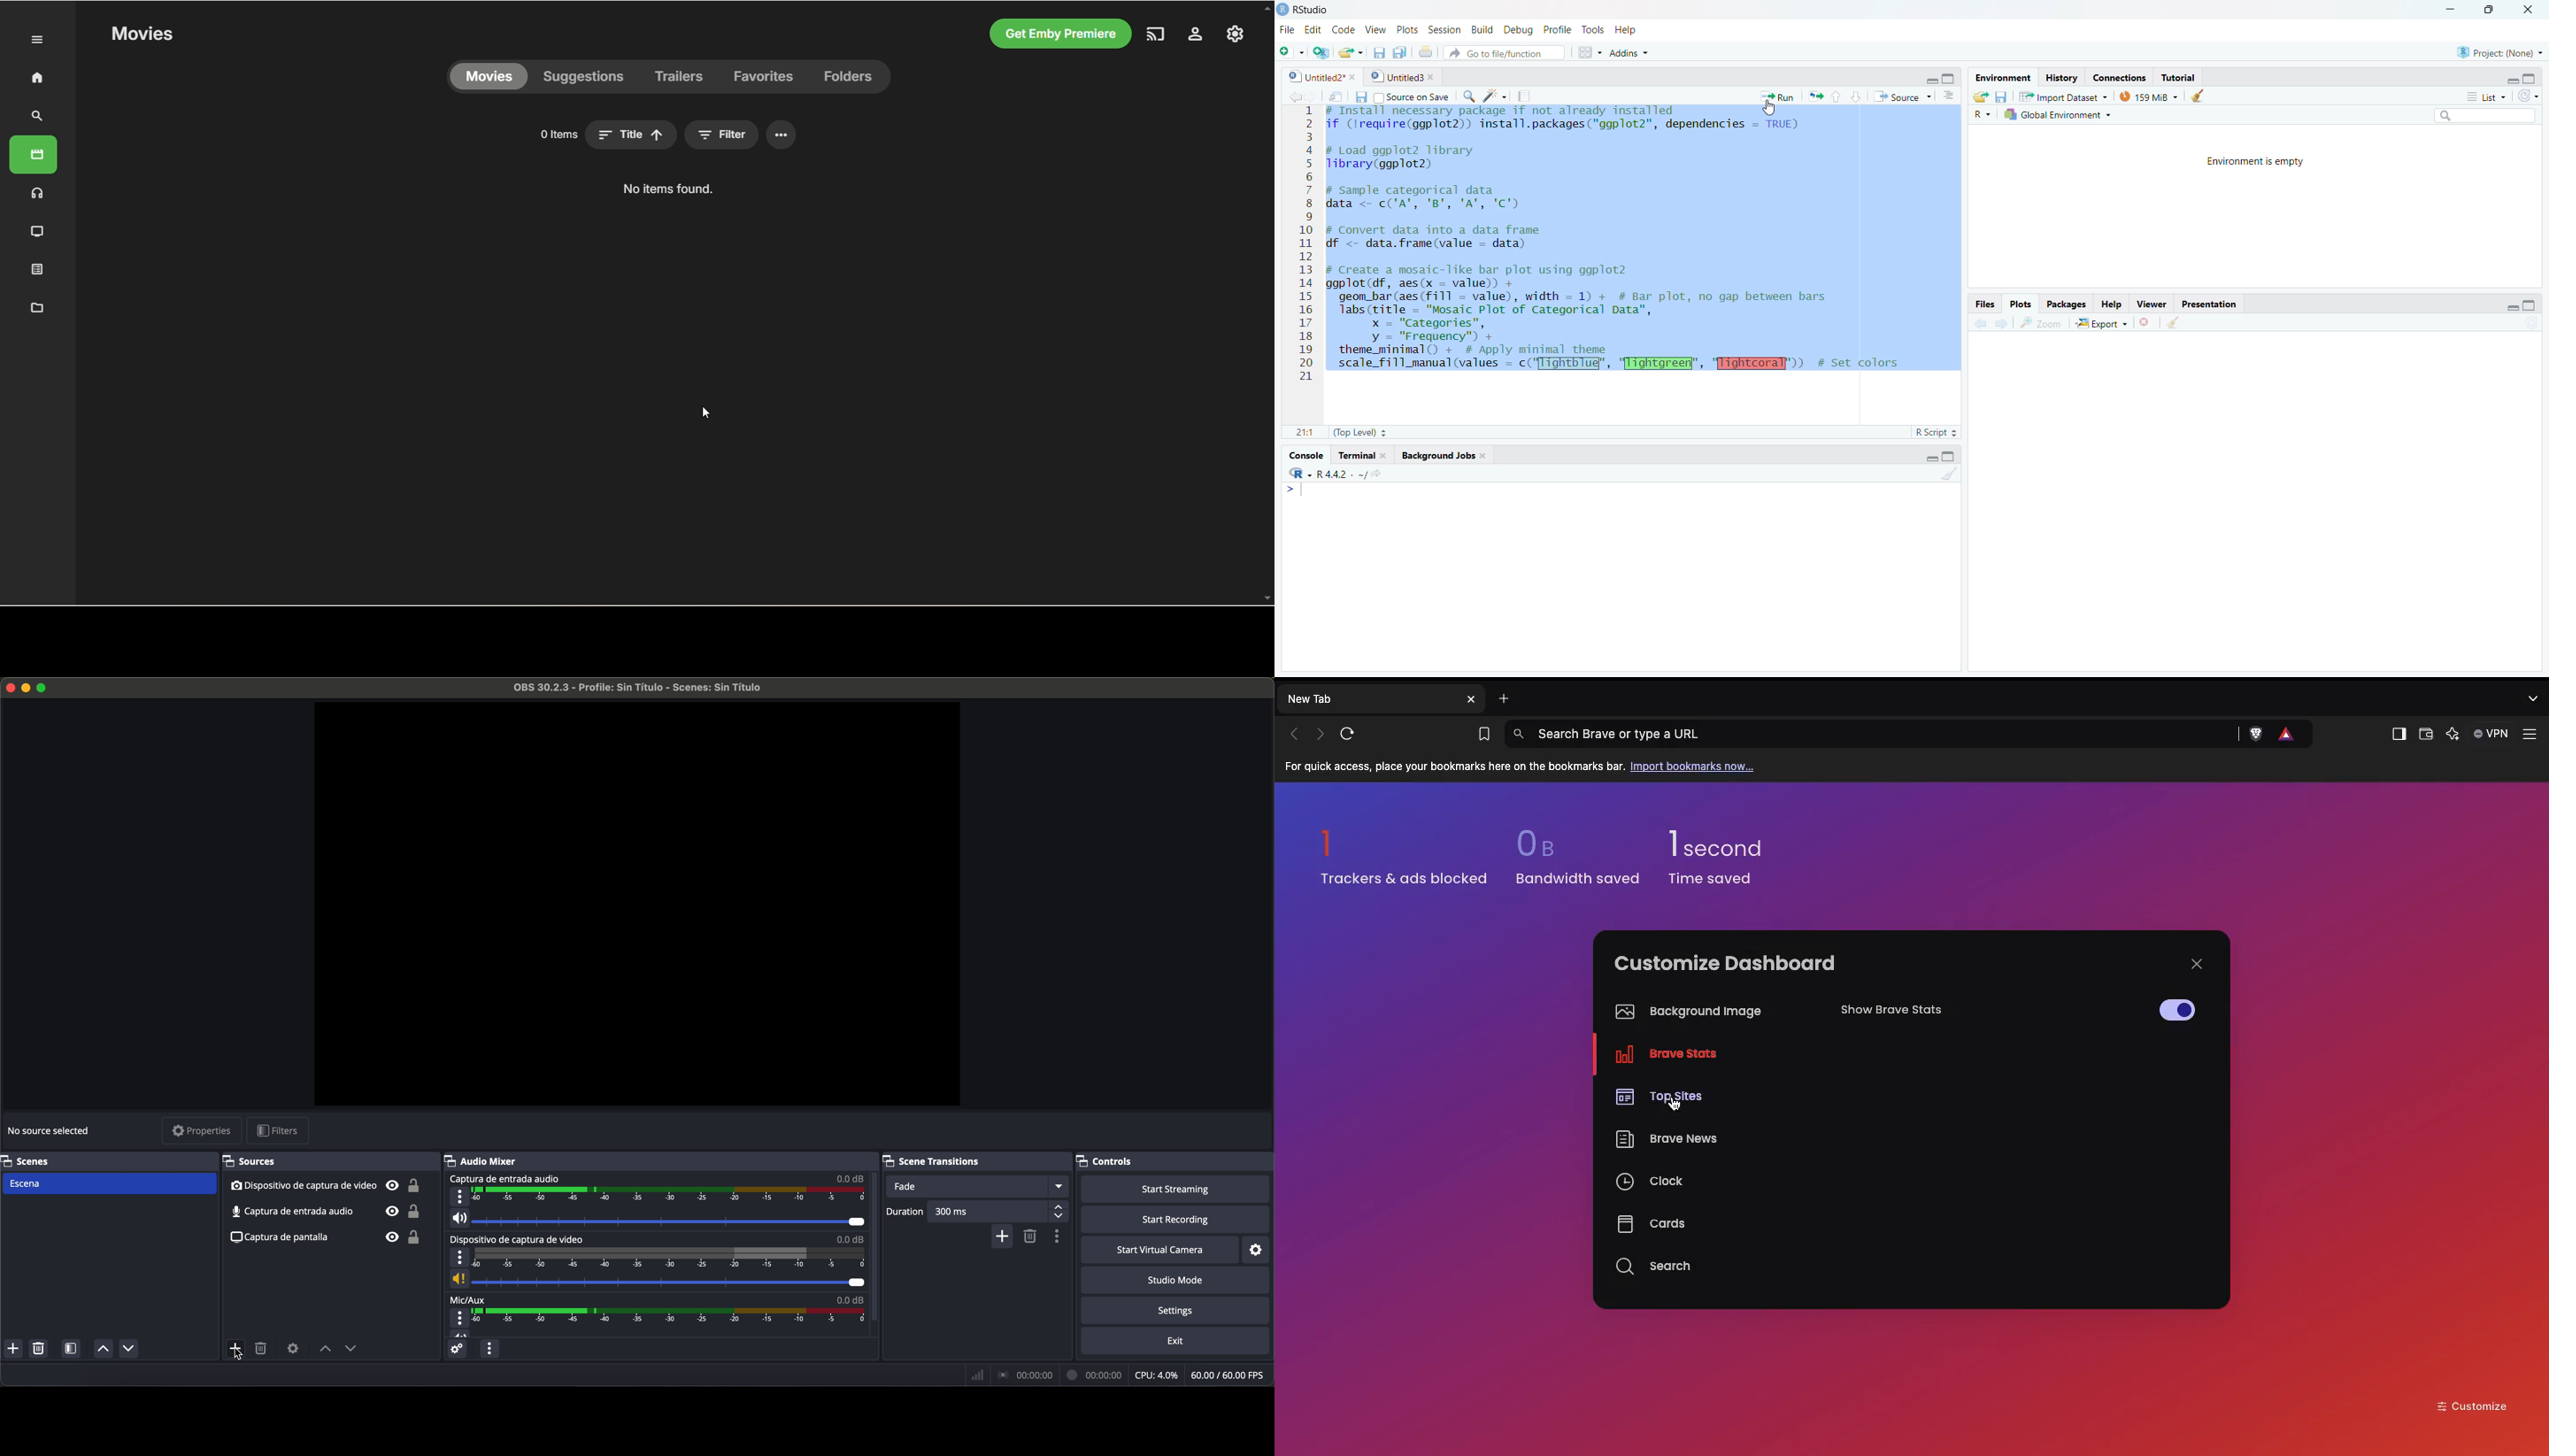 This screenshot has width=2576, height=1456. What do you see at coordinates (999, 1212) in the screenshot?
I see `300 ms` at bounding box center [999, 1212].